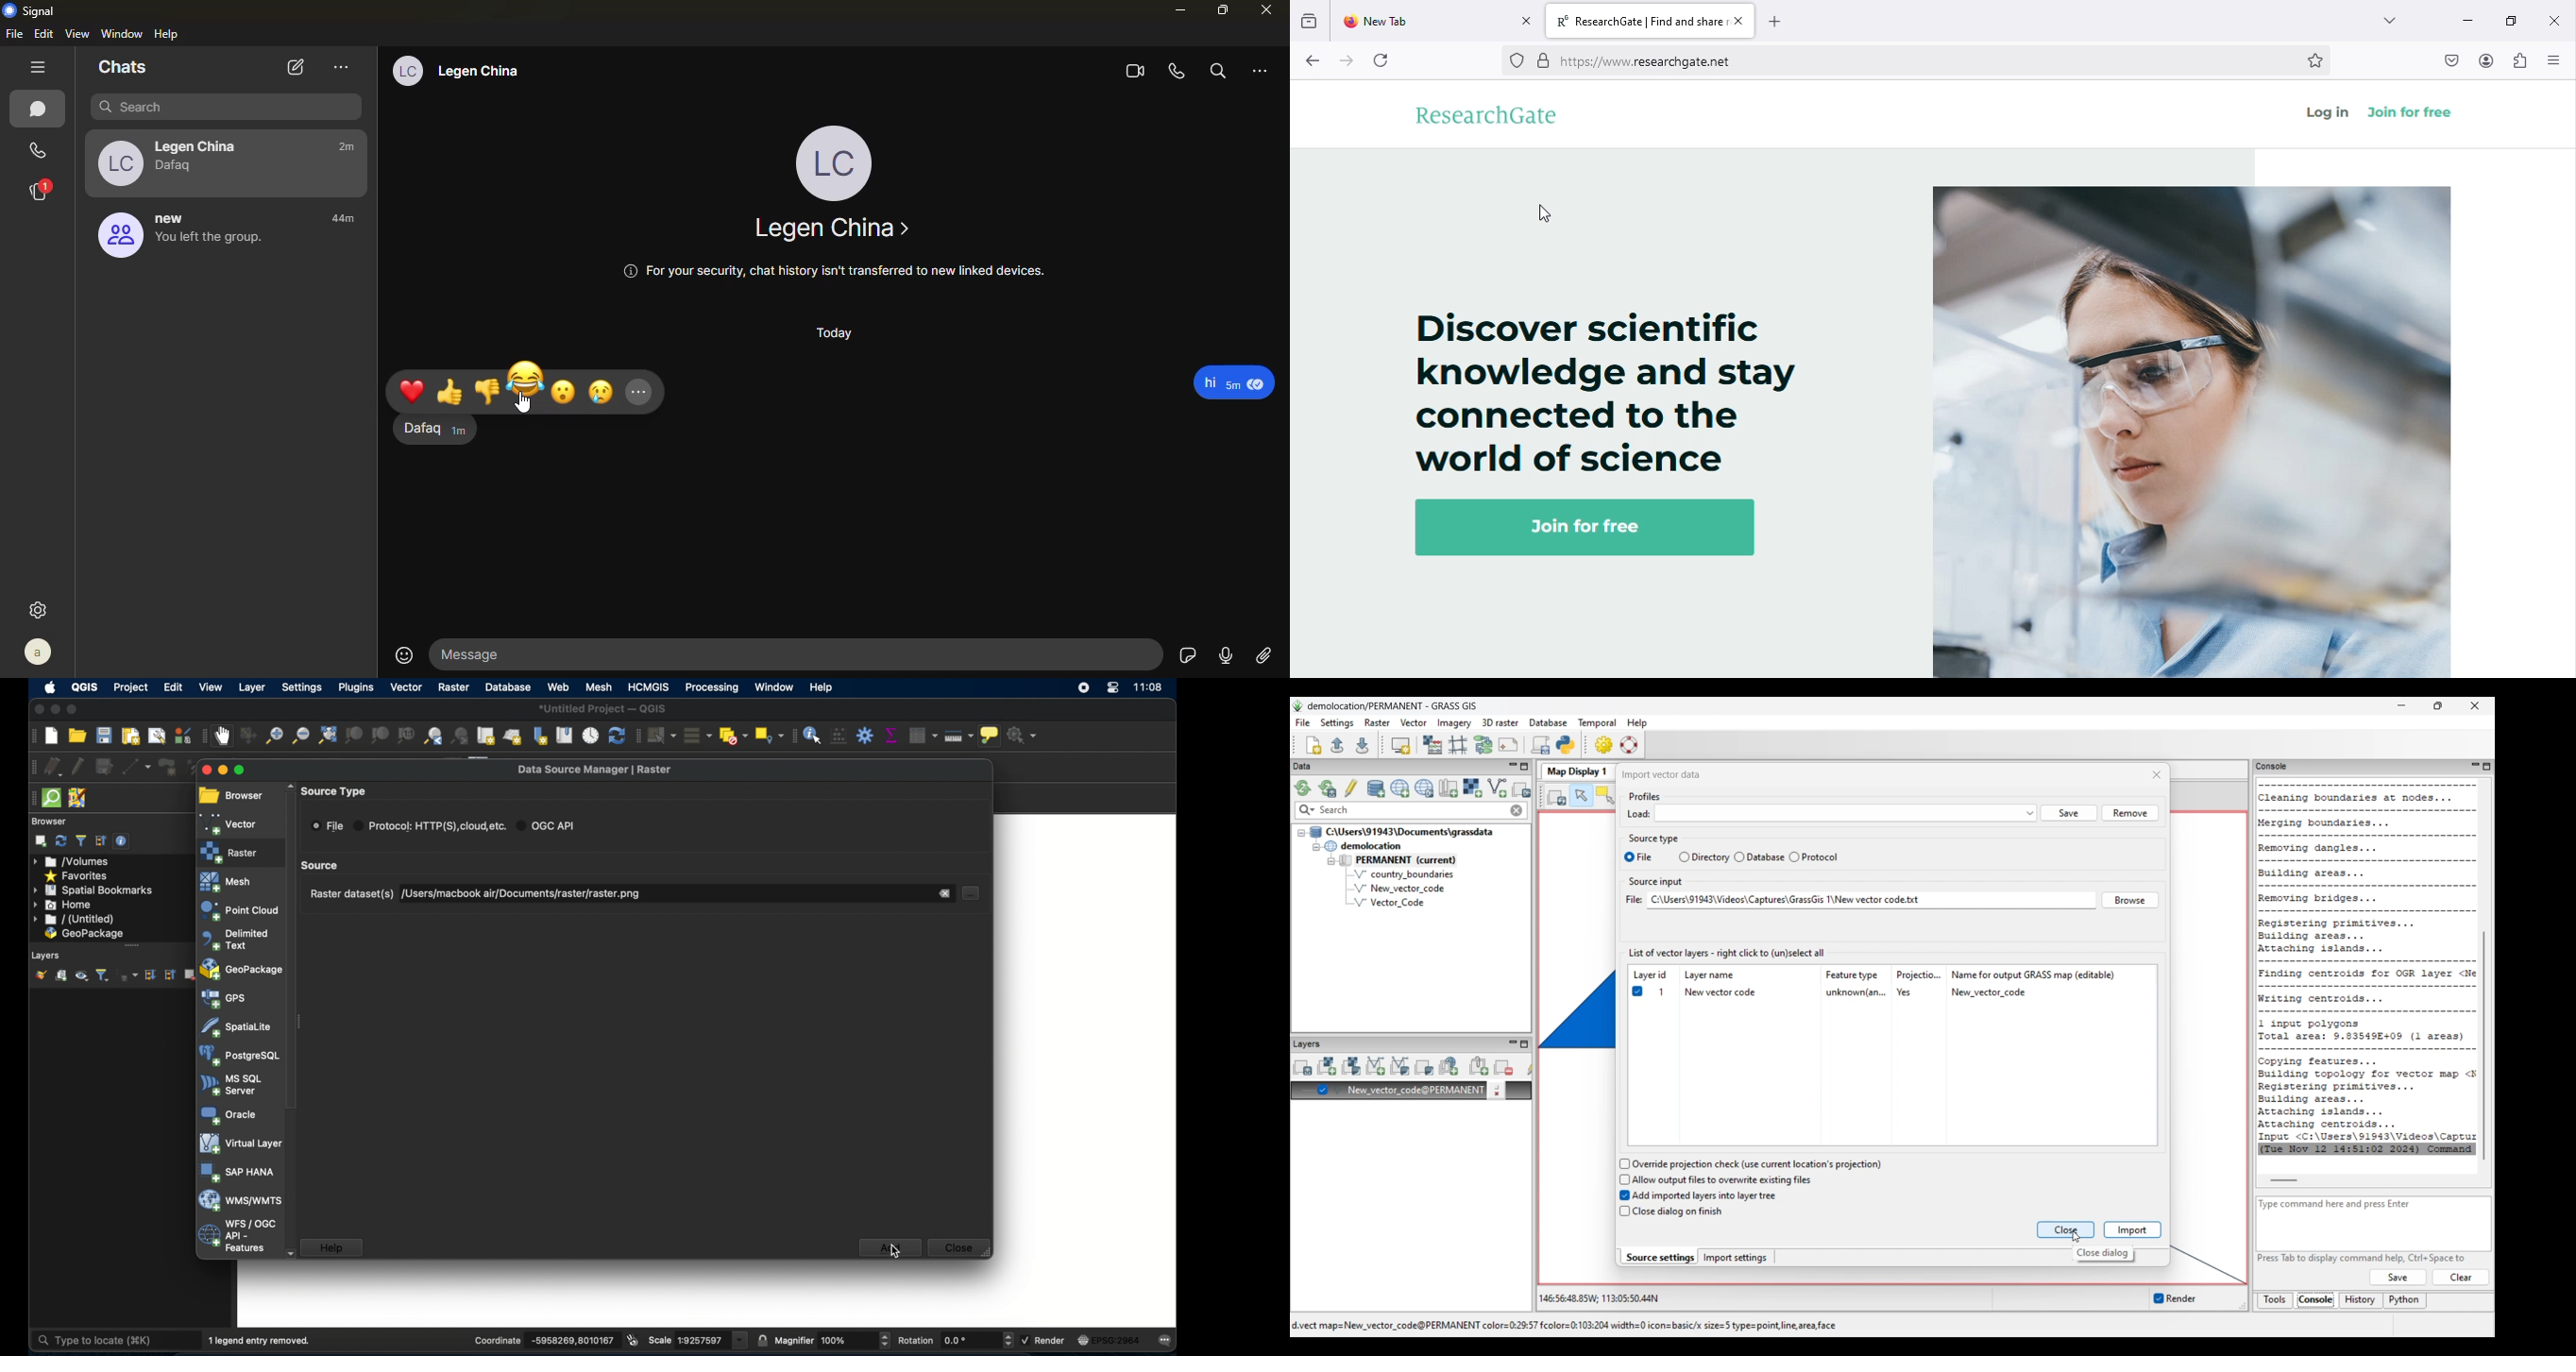 The width and height of the screenshot is (2576, 1372). Describe the element at coordinates (167, 767) in the screenshot. I see `add polygon feature` at that location.